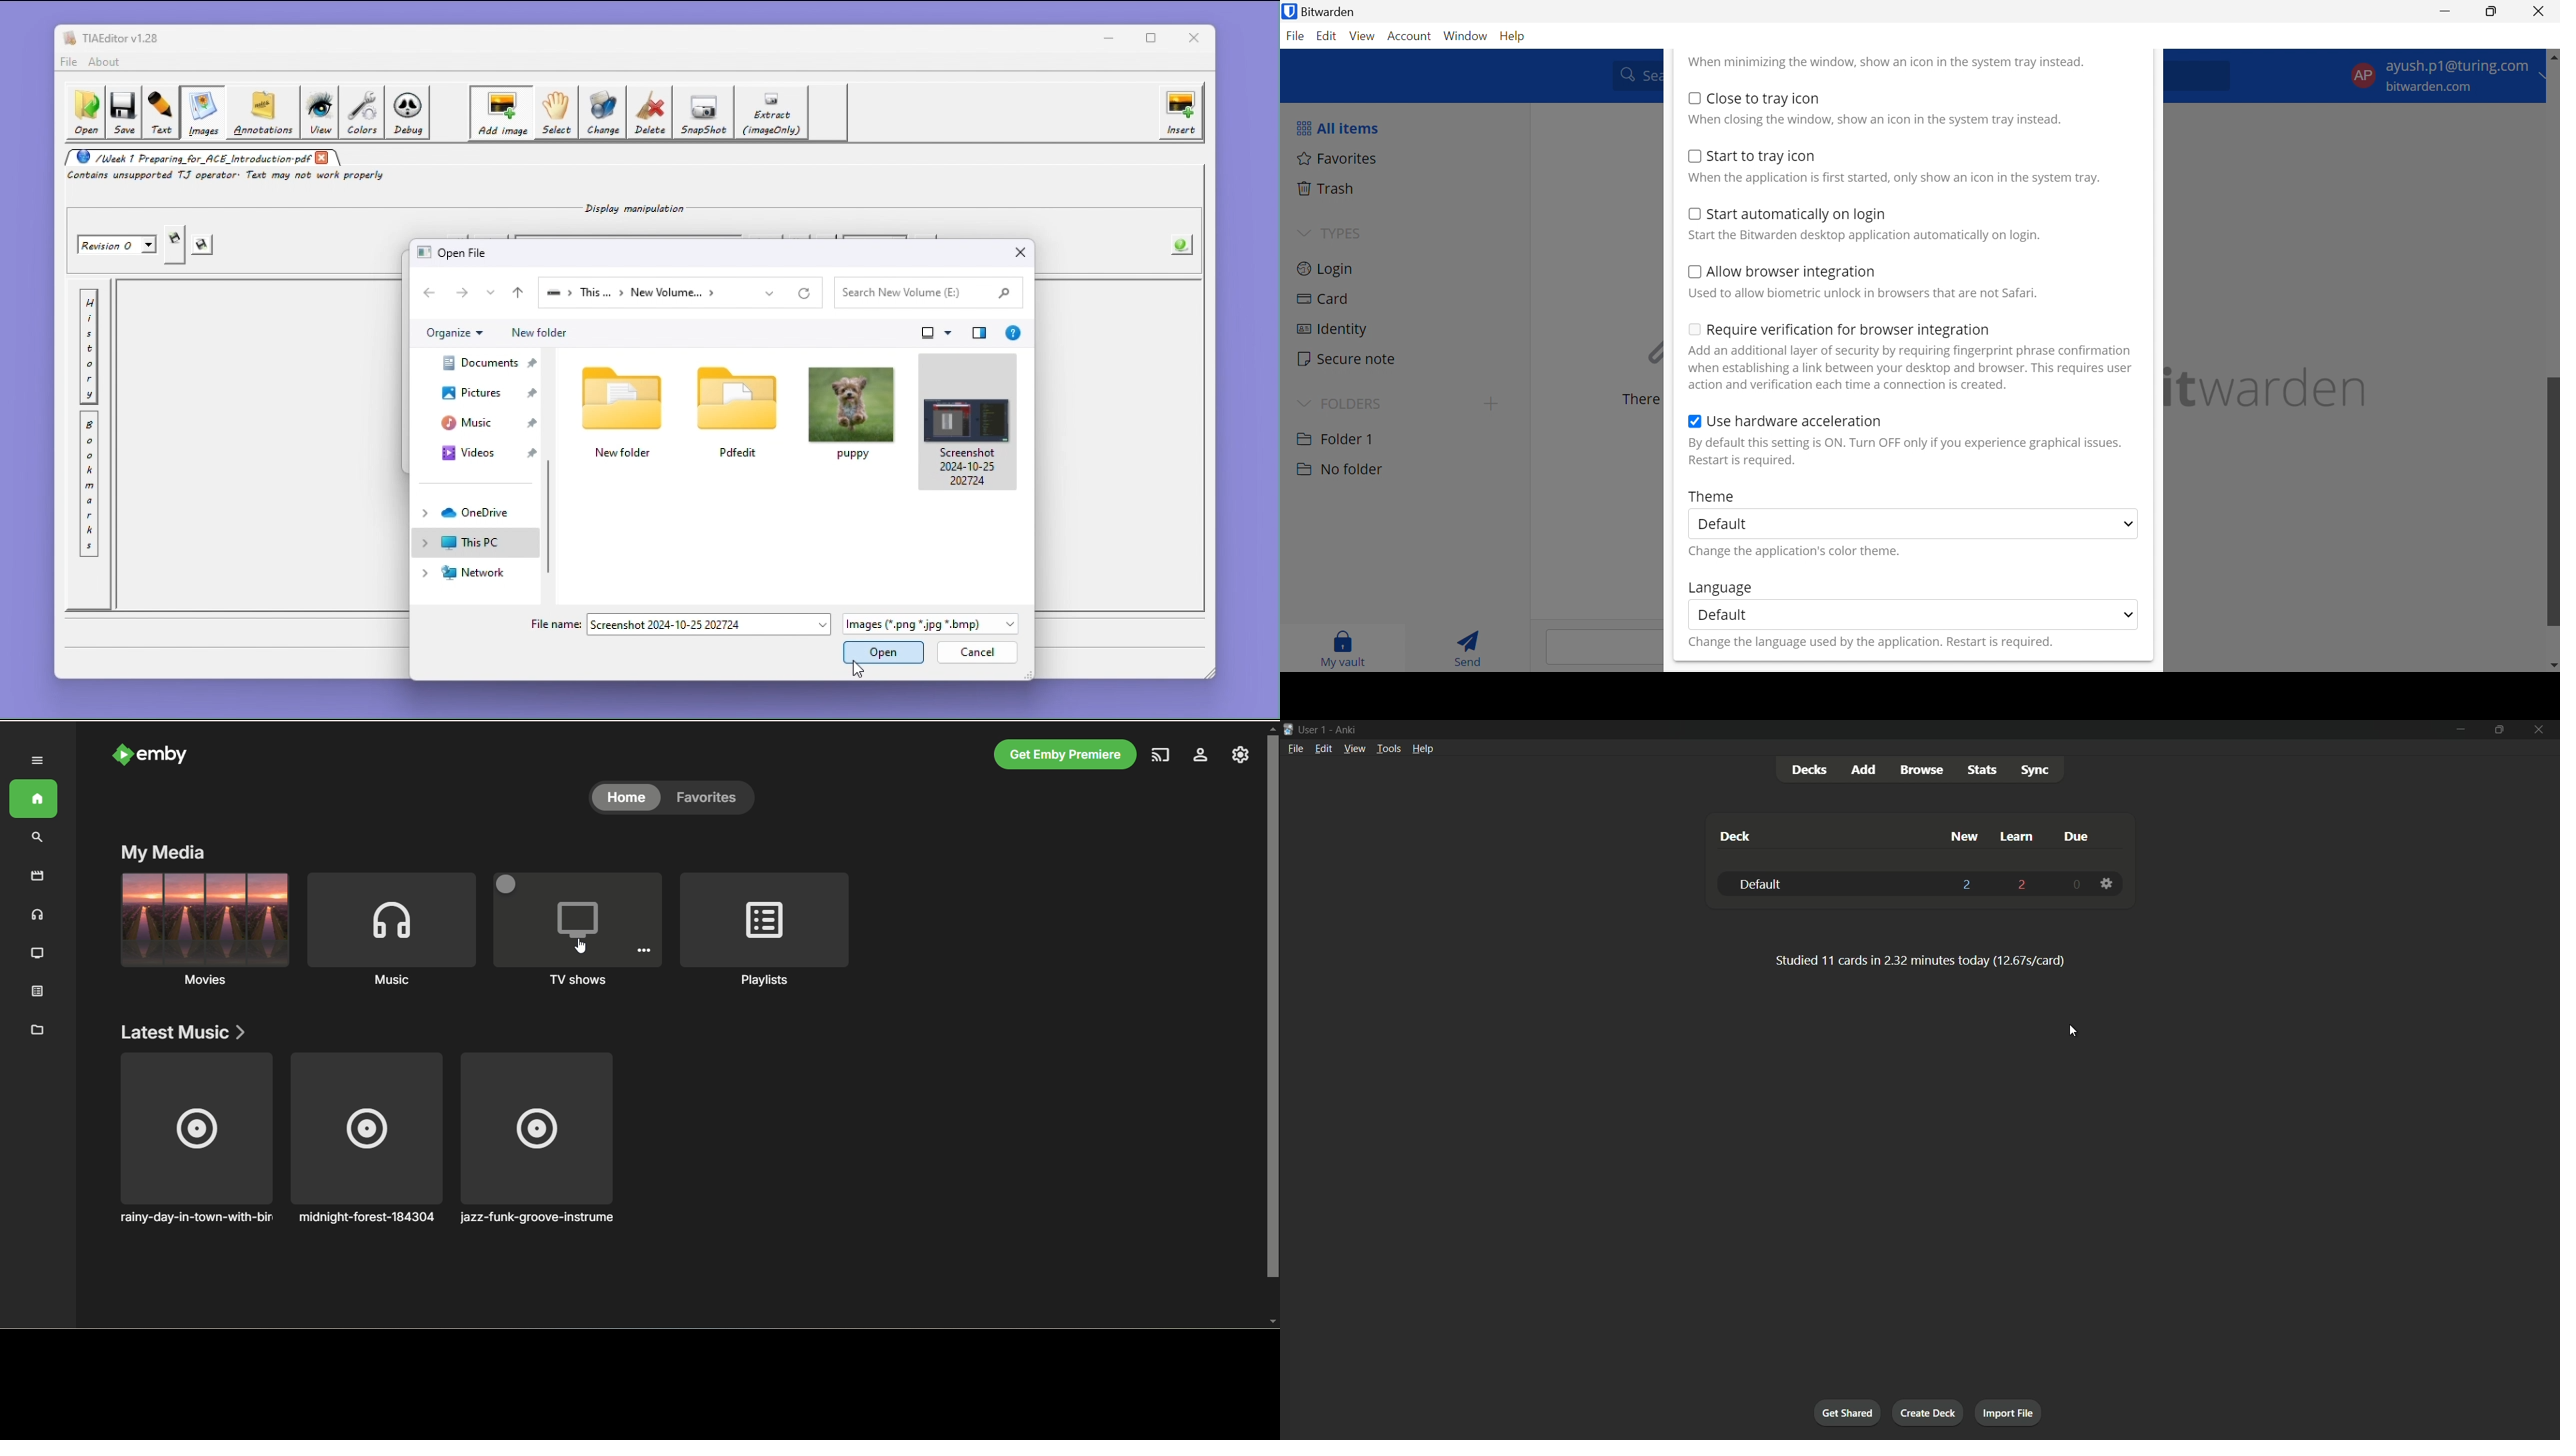 Image resolution: width=2576 pixels, height=1456 pixels. What do you see at coordinates (1917, 963) in the screenshot?
I see `Studied 11 cards in 2.32 minutes today (12.67s/card)` at bounding box center [1917, 963].